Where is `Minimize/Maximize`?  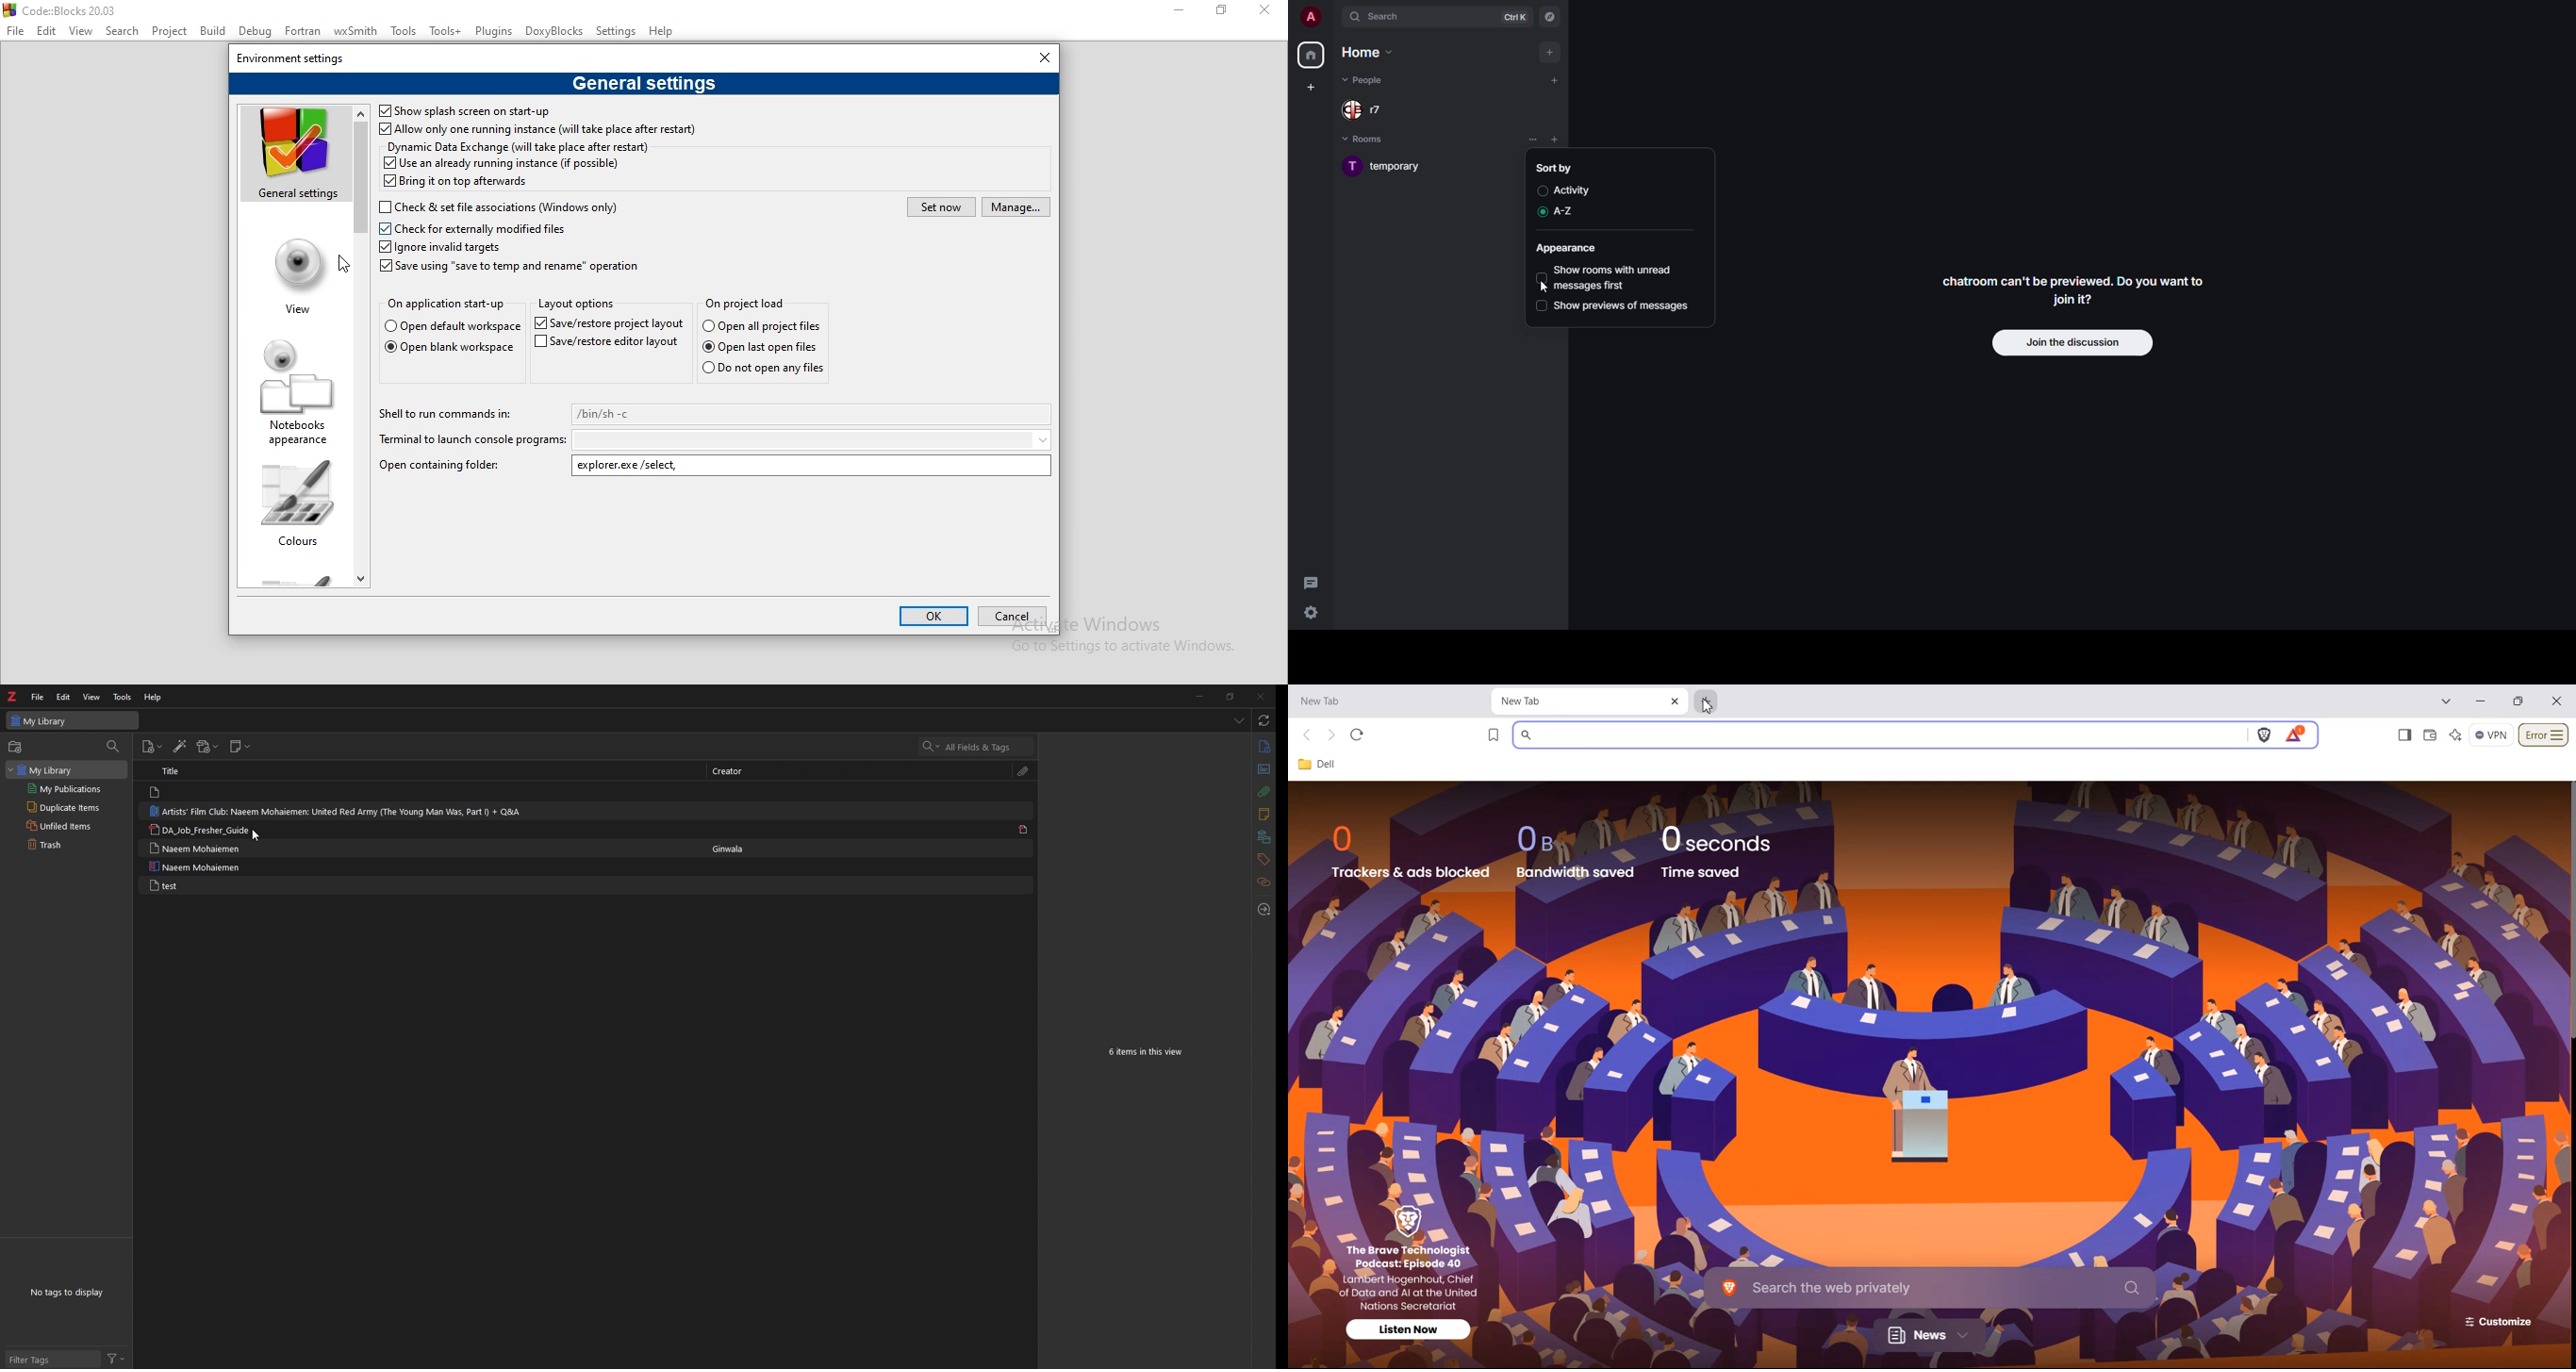
Minimize/Maximize is located at coordinates (2519, 701).